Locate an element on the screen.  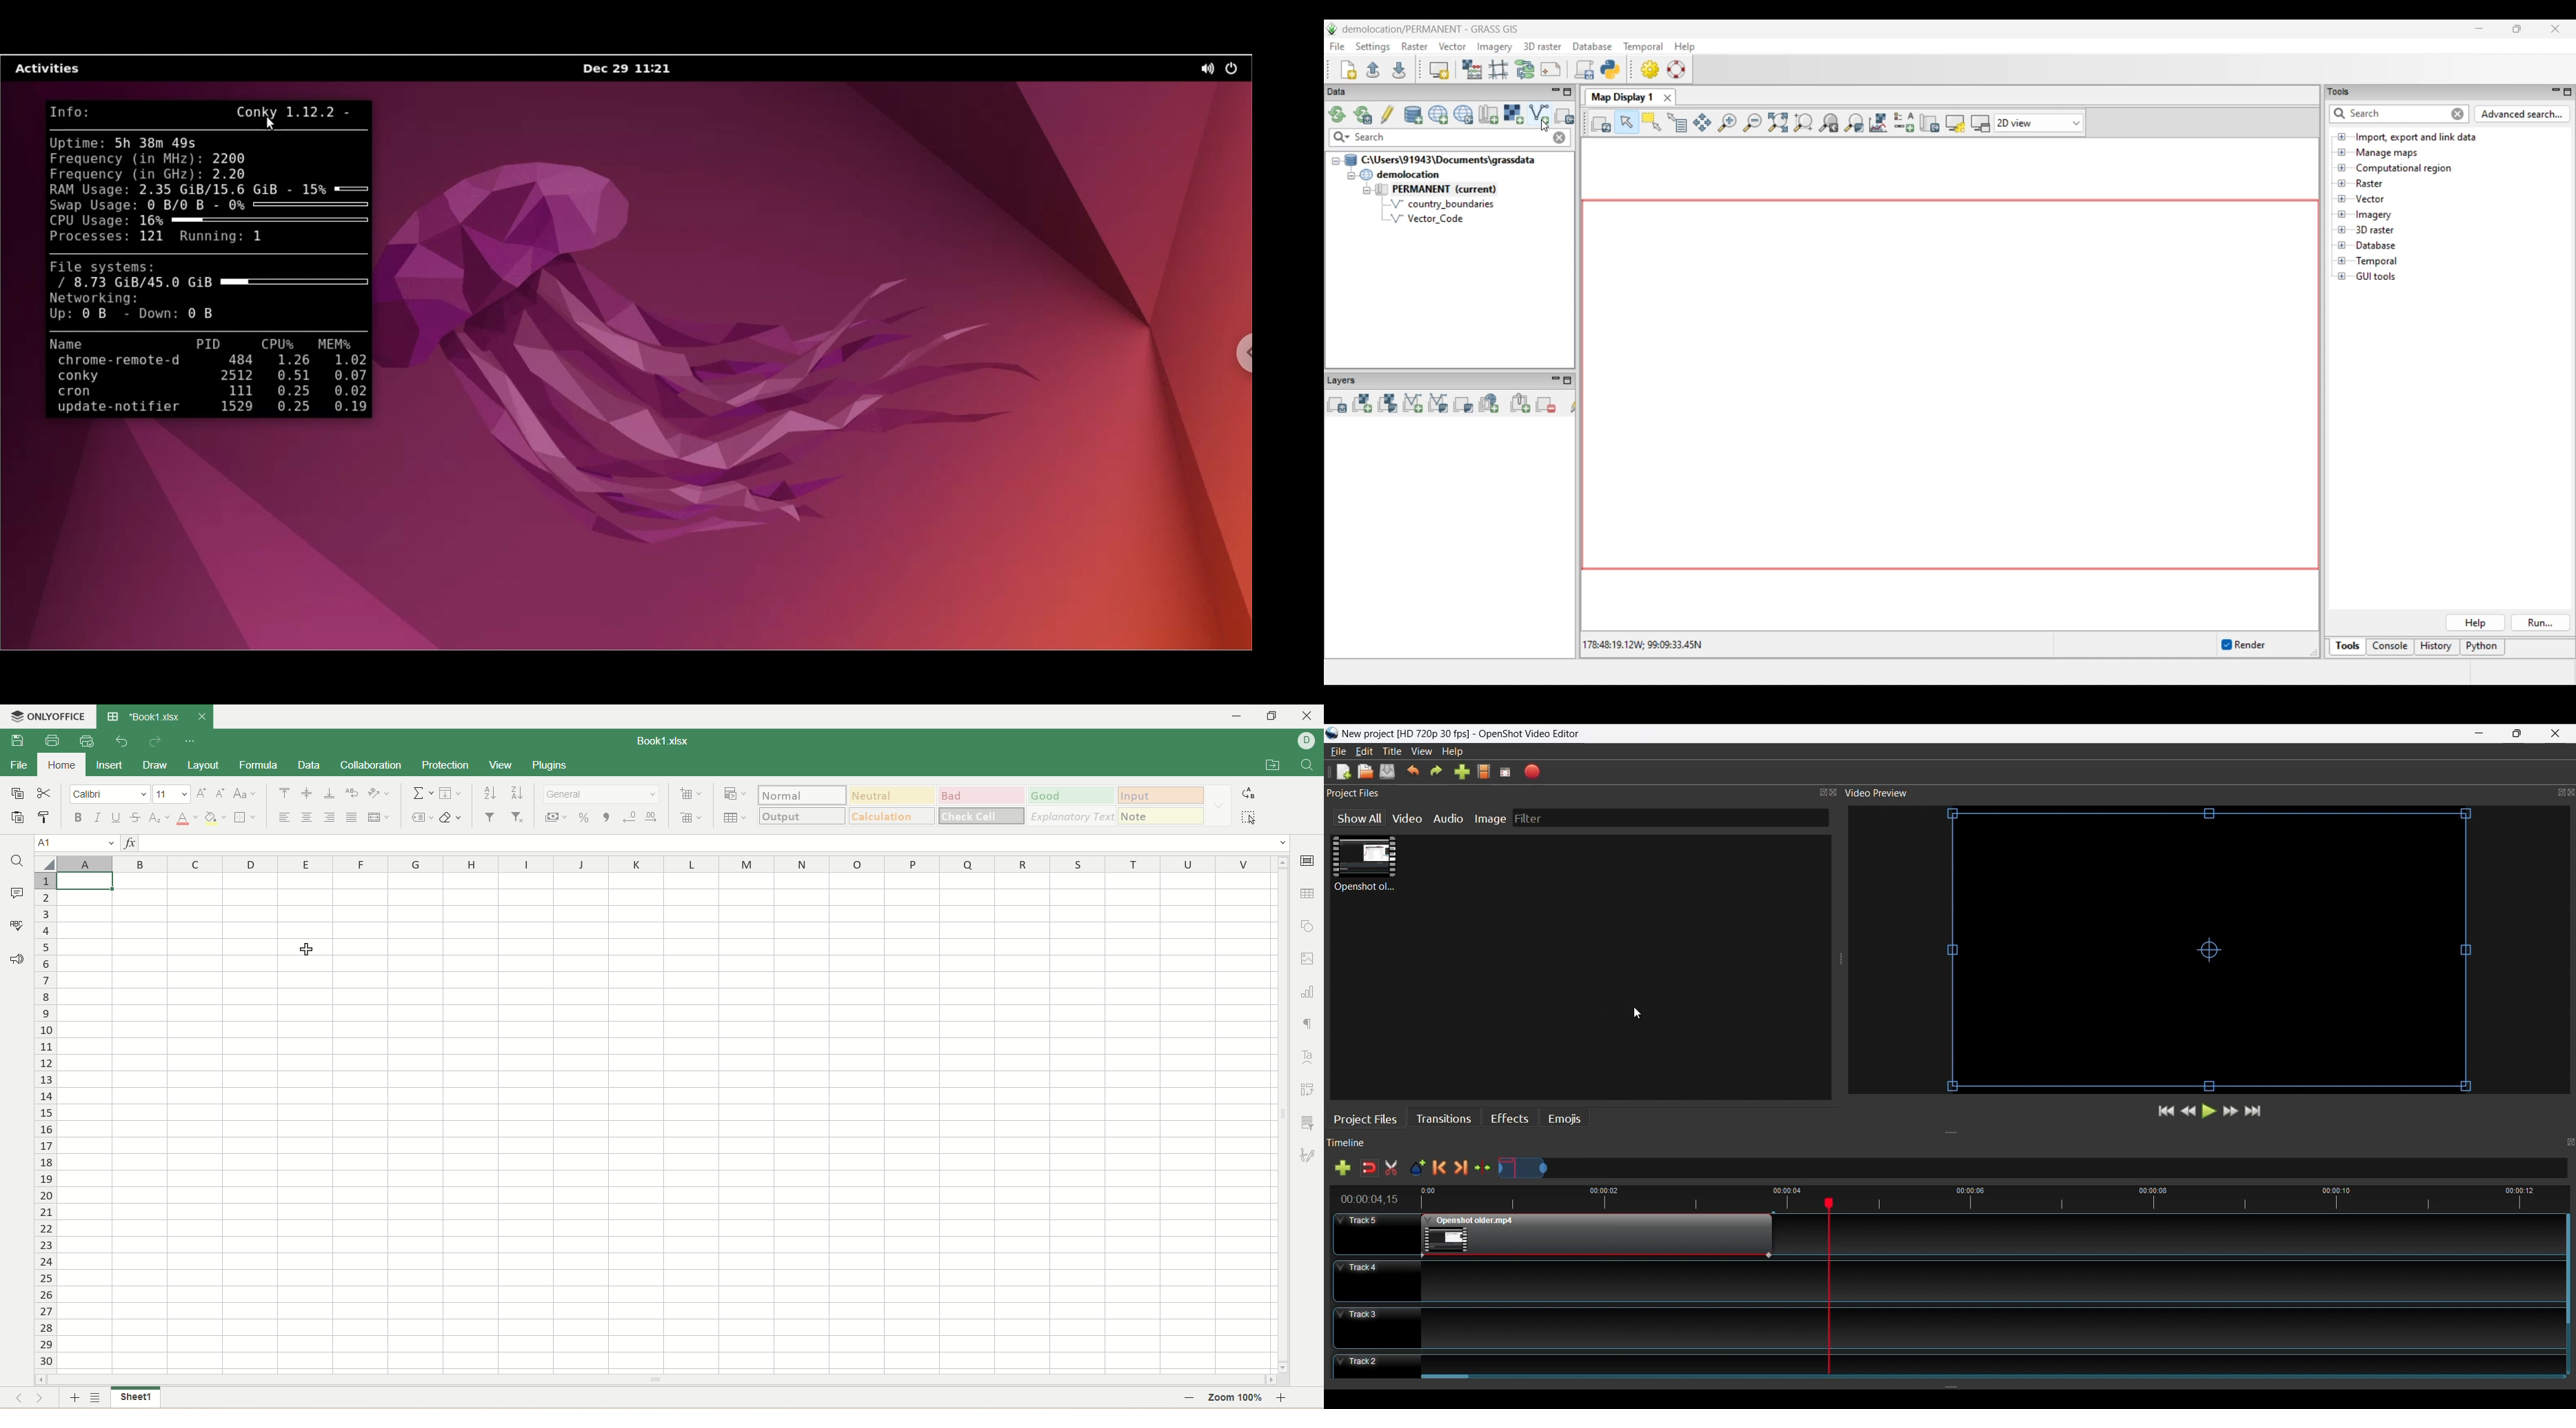
align left is located at coordinates (281, 819).